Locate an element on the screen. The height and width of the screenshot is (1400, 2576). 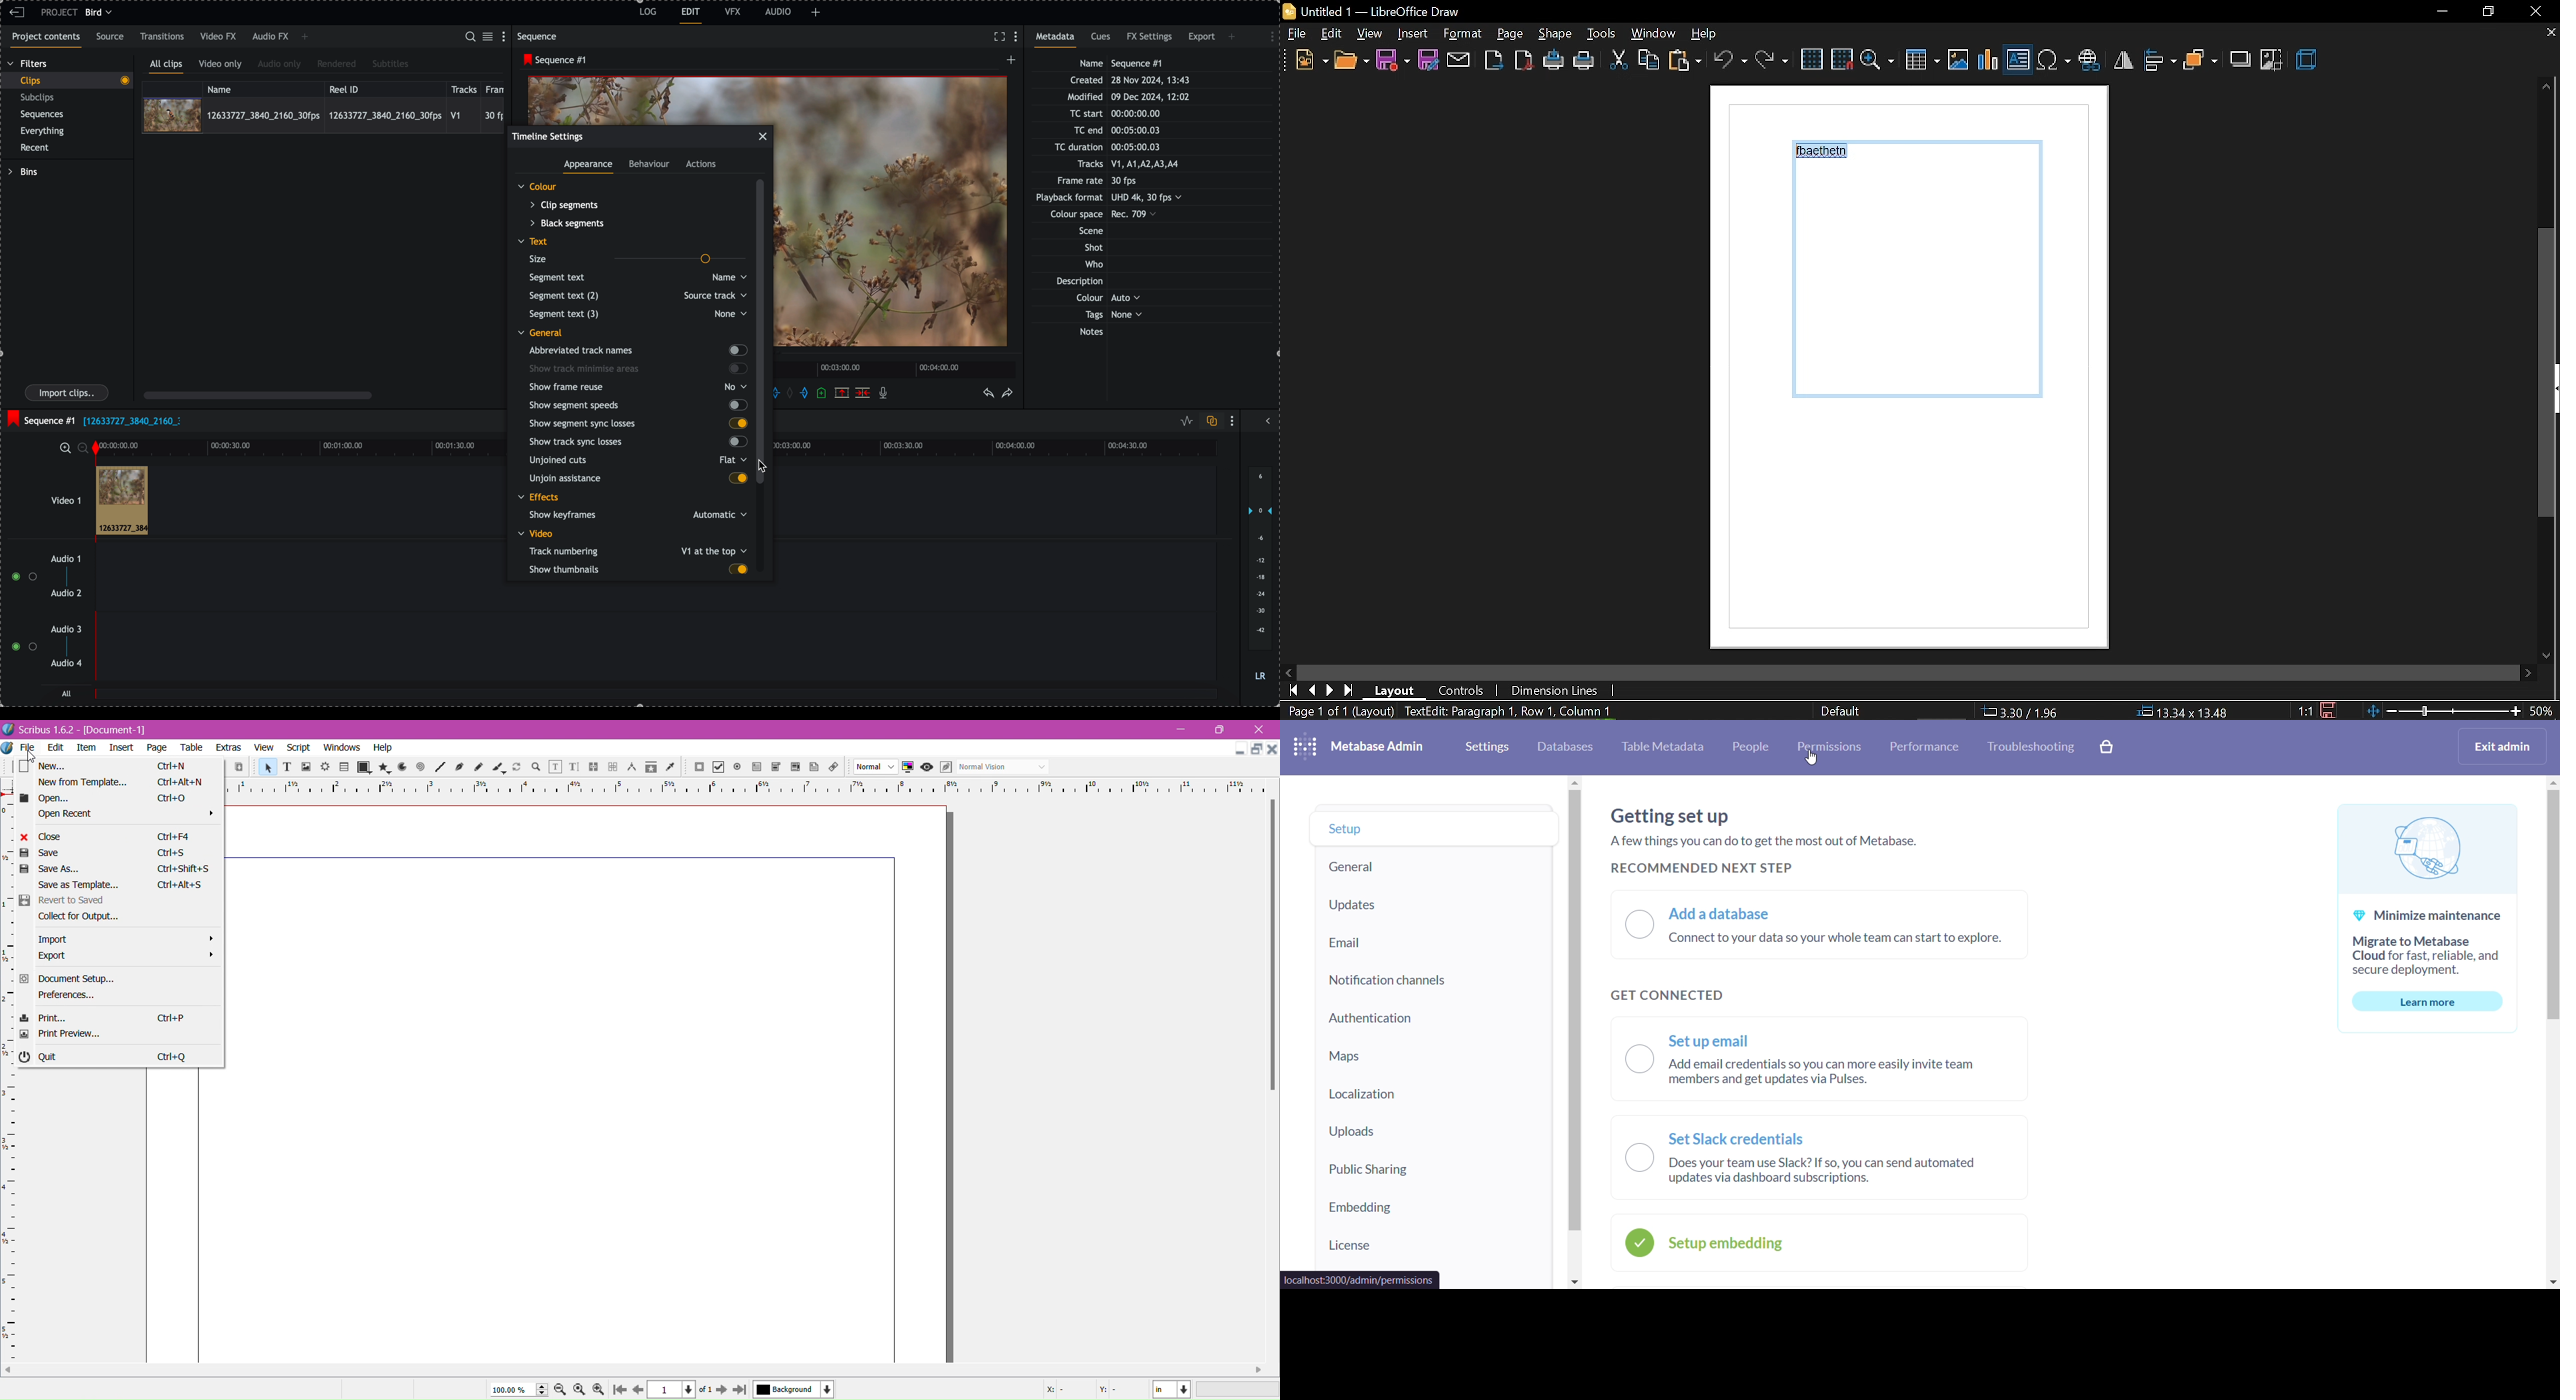
help is located at coordinates (1711, 33).